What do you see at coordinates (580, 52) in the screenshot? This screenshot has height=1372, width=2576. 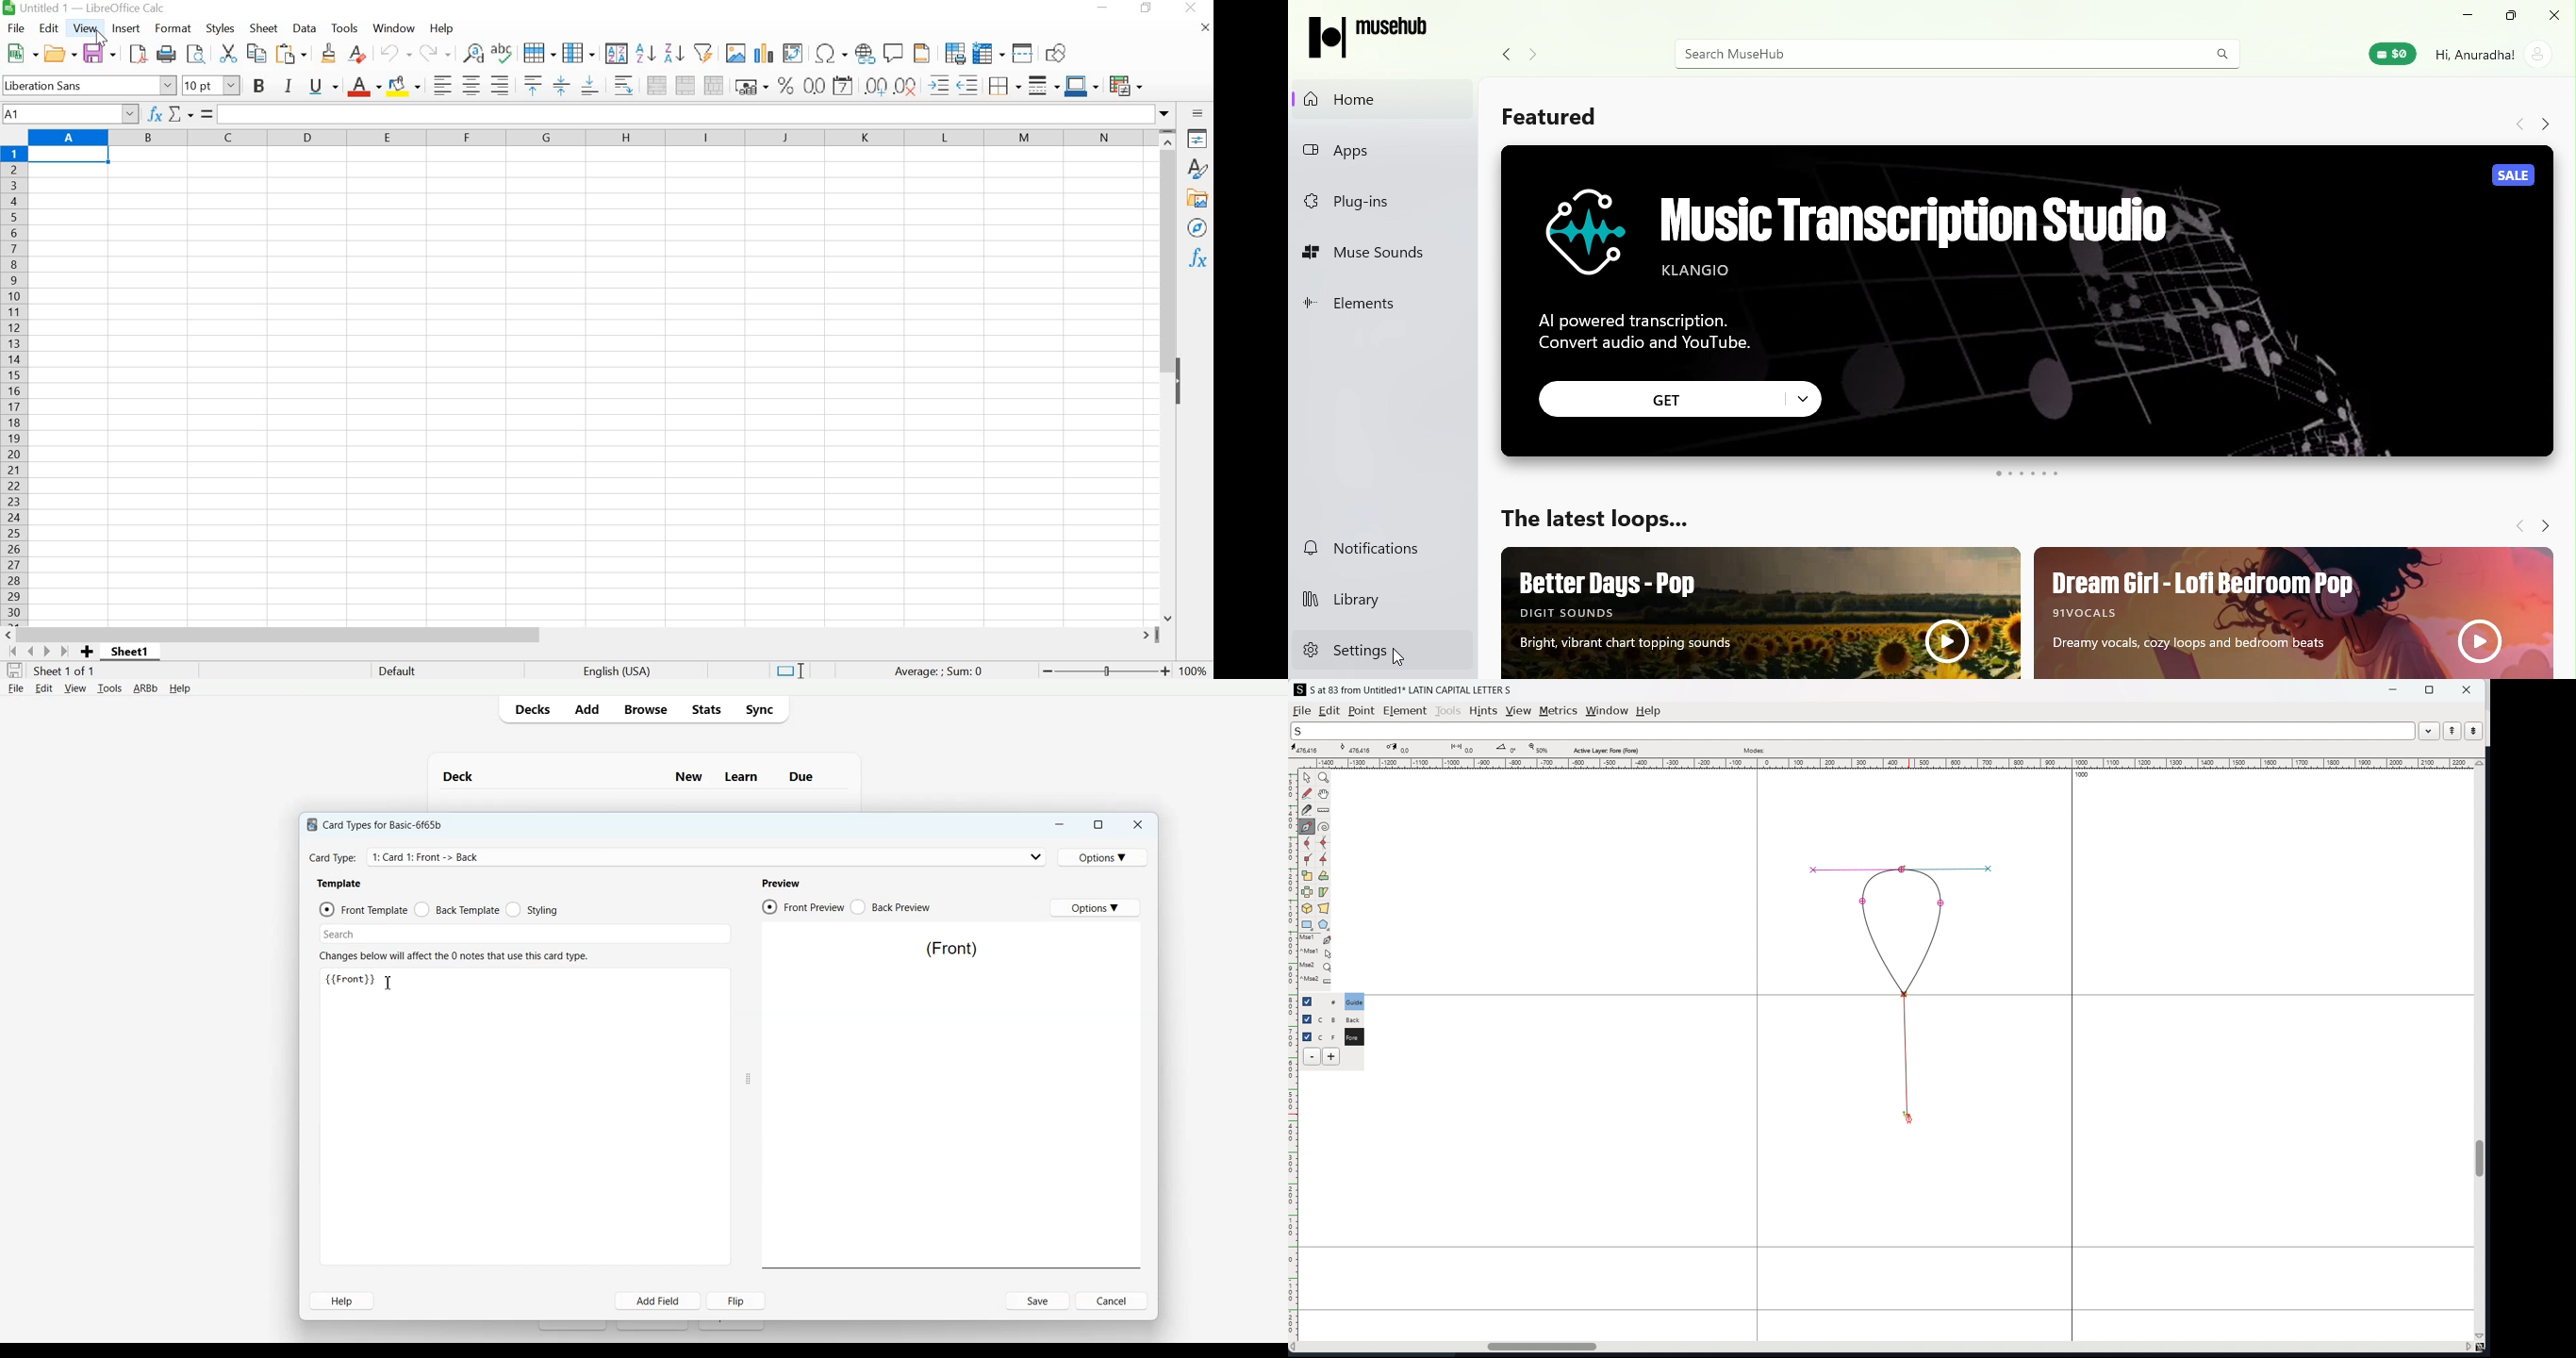 I see `COLUMN` at bounding box center [580, 52].